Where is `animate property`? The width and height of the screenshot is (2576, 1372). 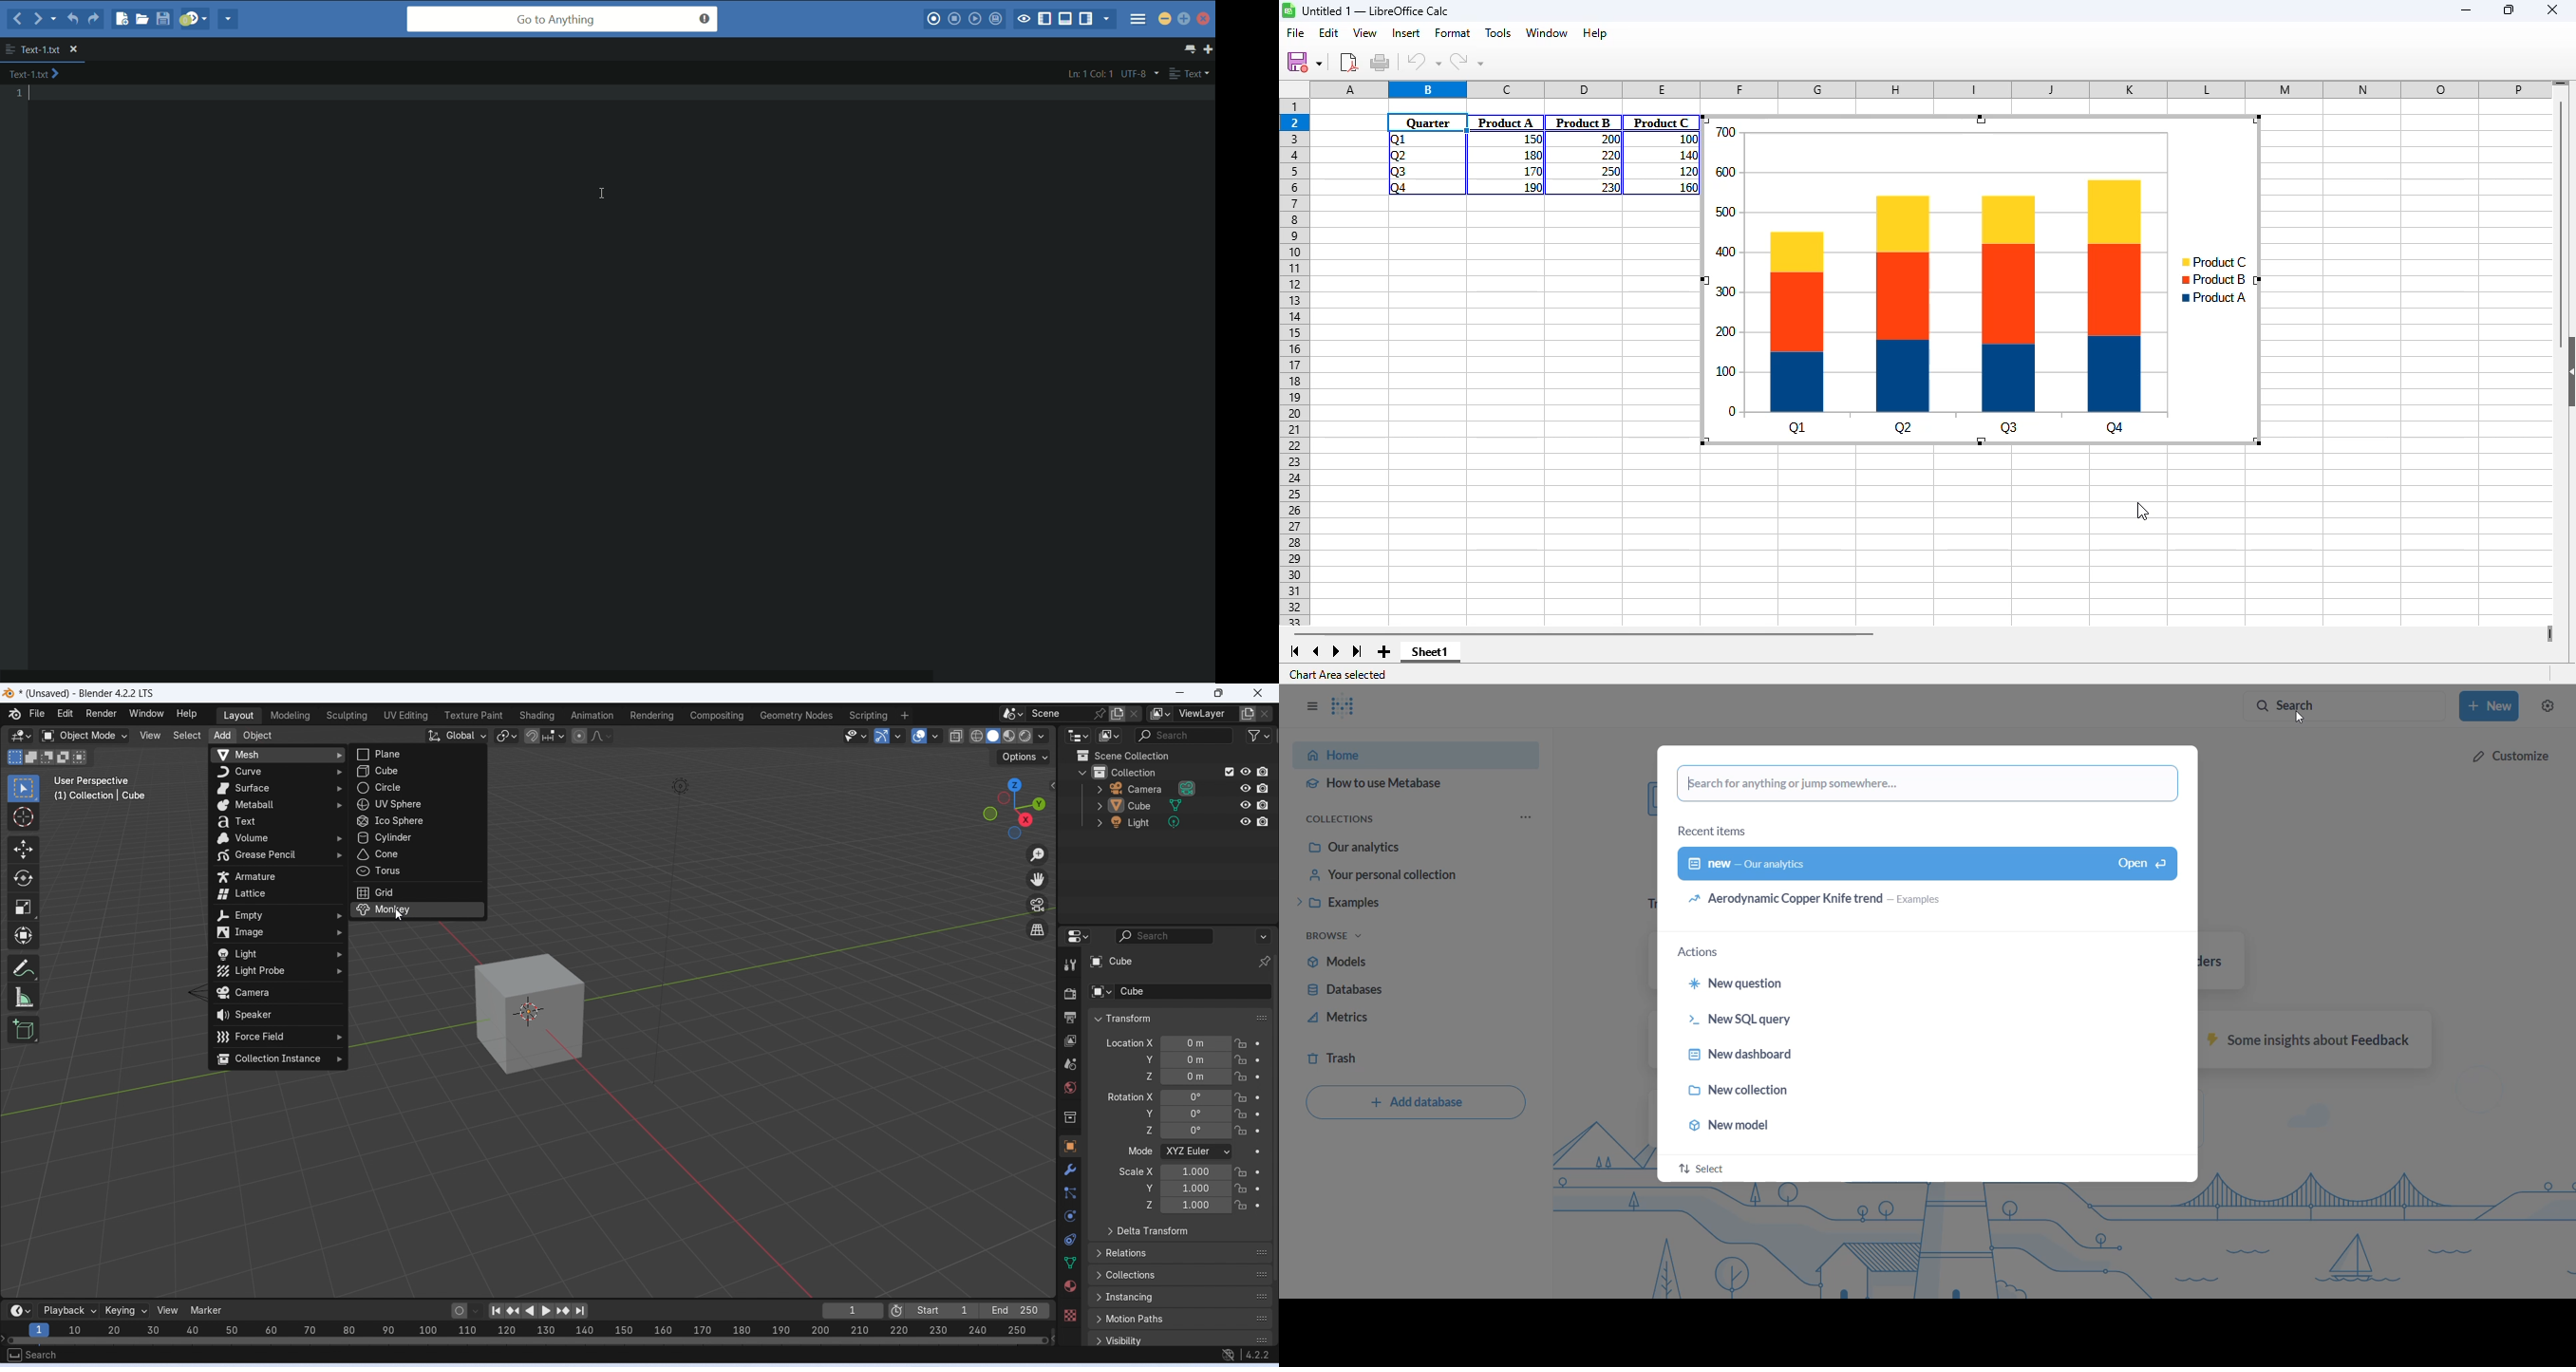 animate property is located at coordinates (1259, 1206).